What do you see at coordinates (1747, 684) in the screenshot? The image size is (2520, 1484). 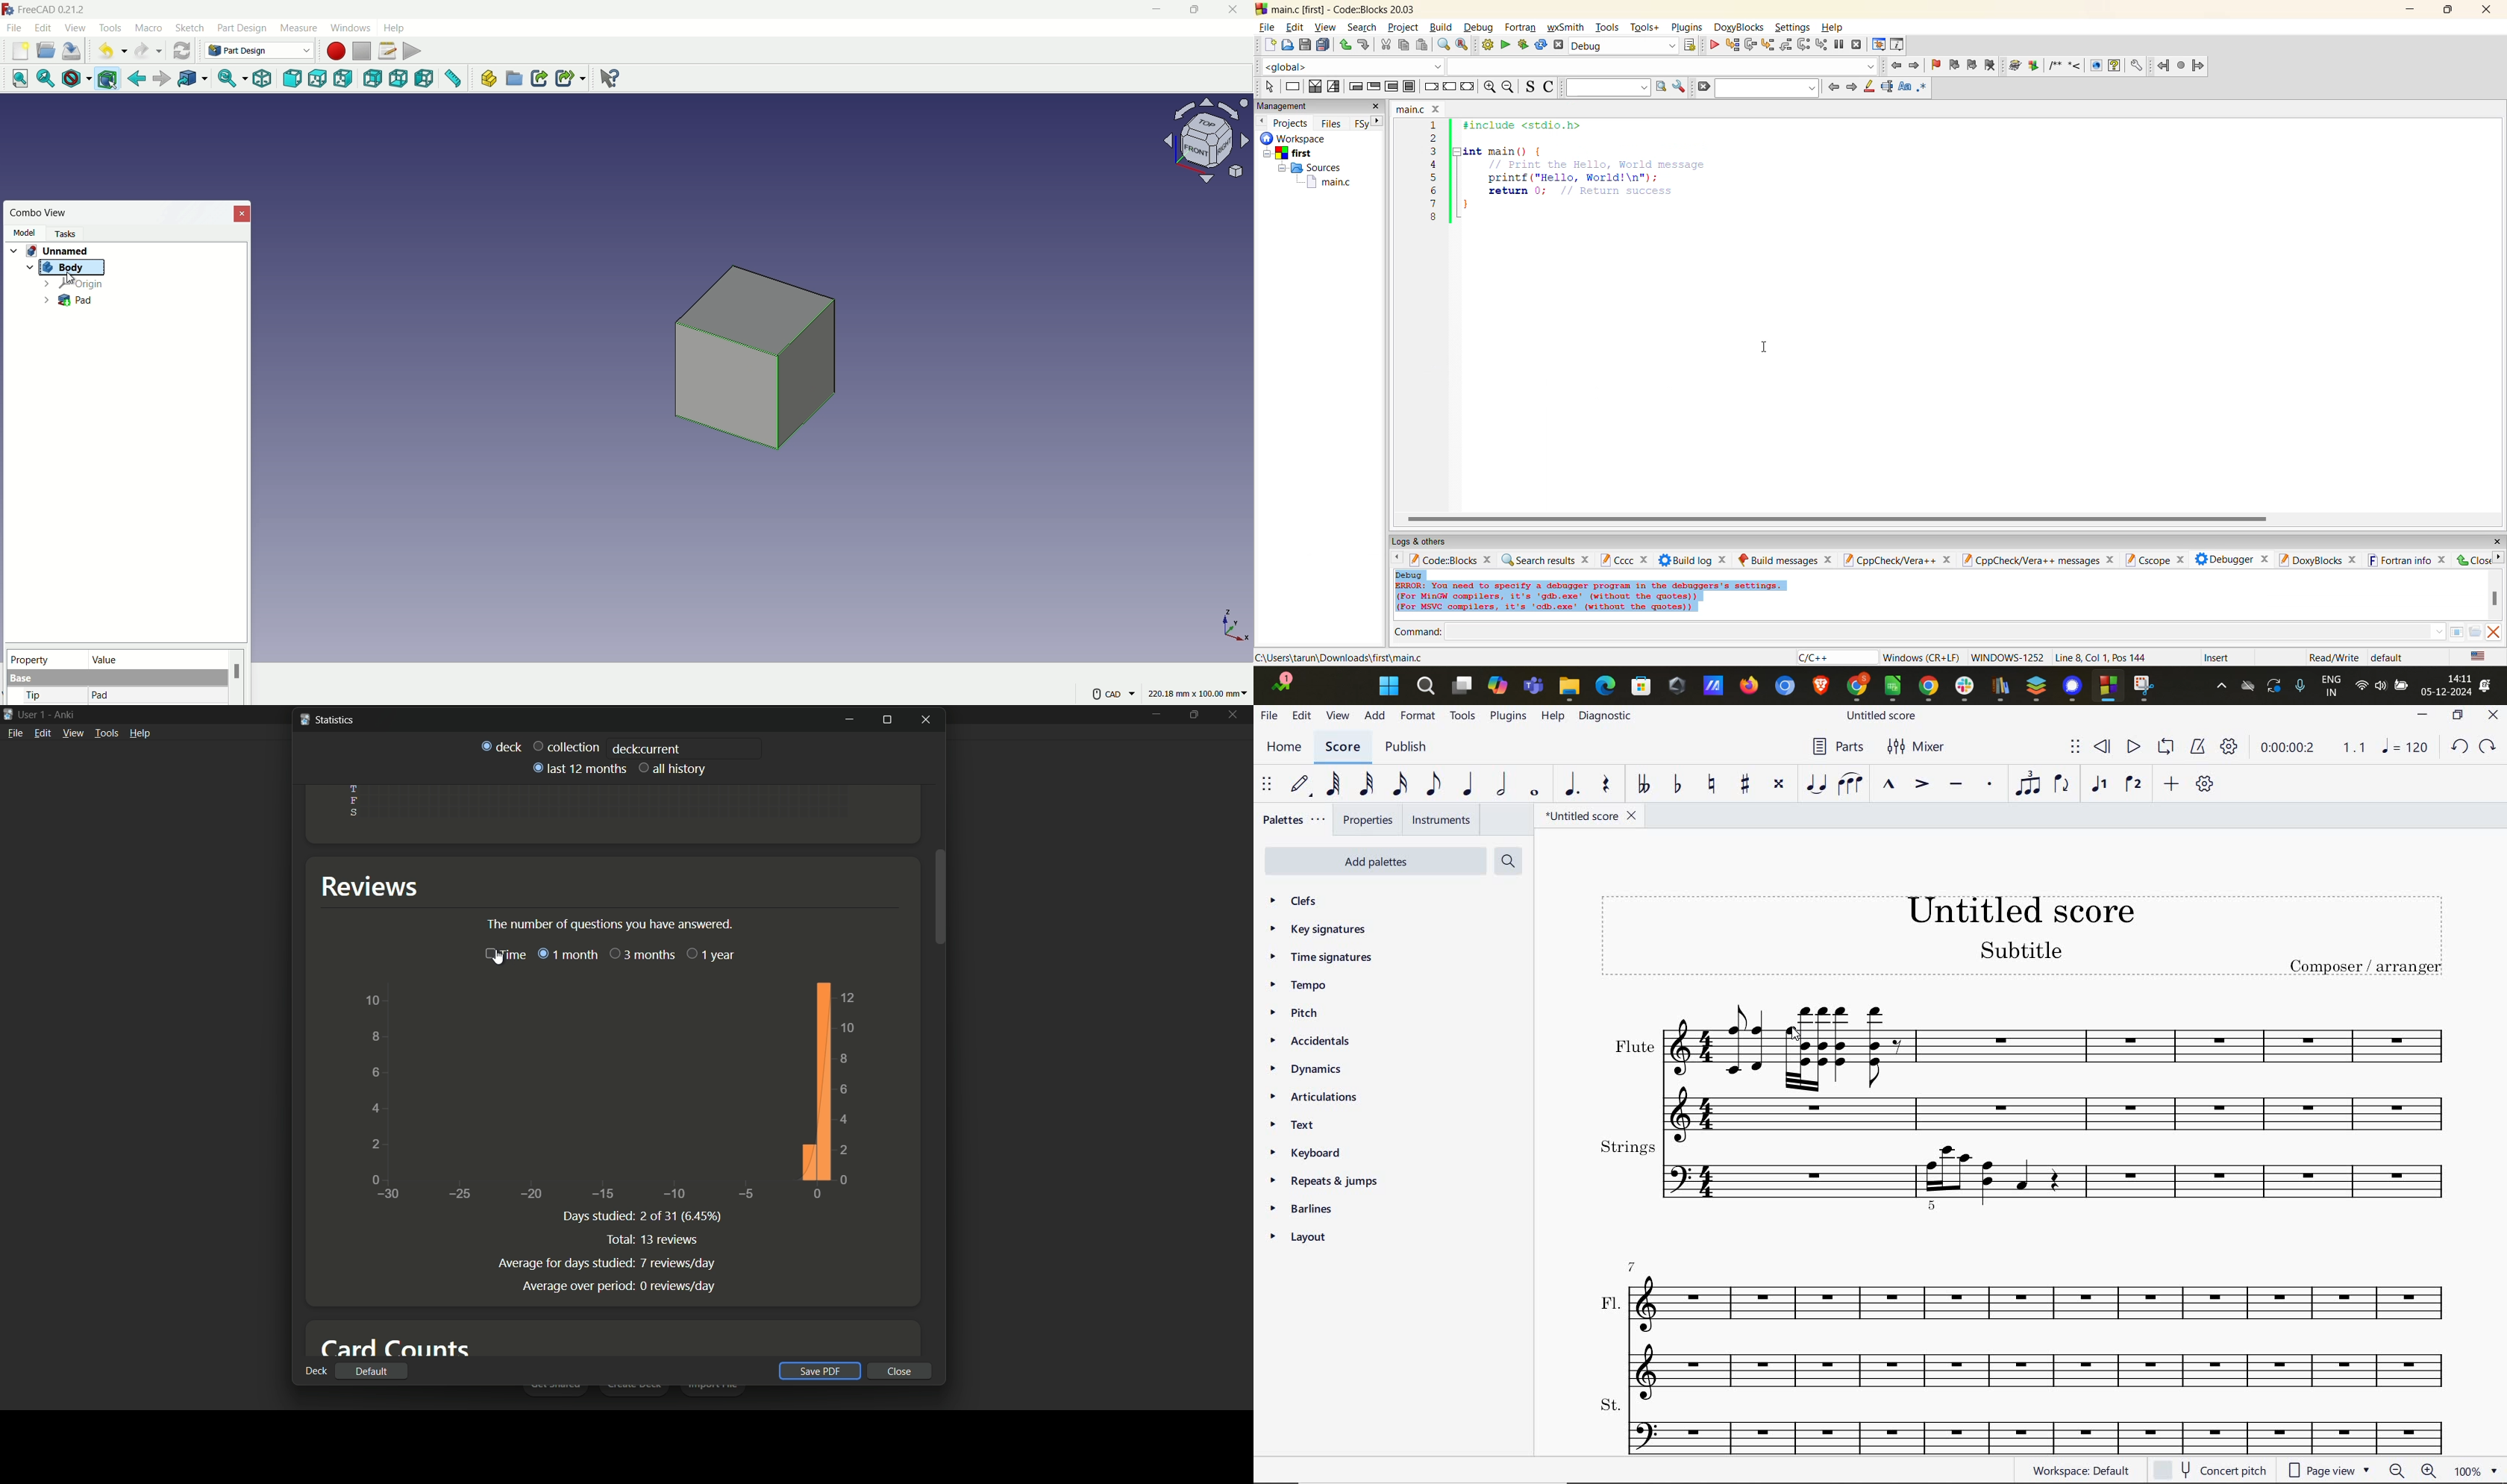 I see `firefox` at bounding box center [1747, 684].